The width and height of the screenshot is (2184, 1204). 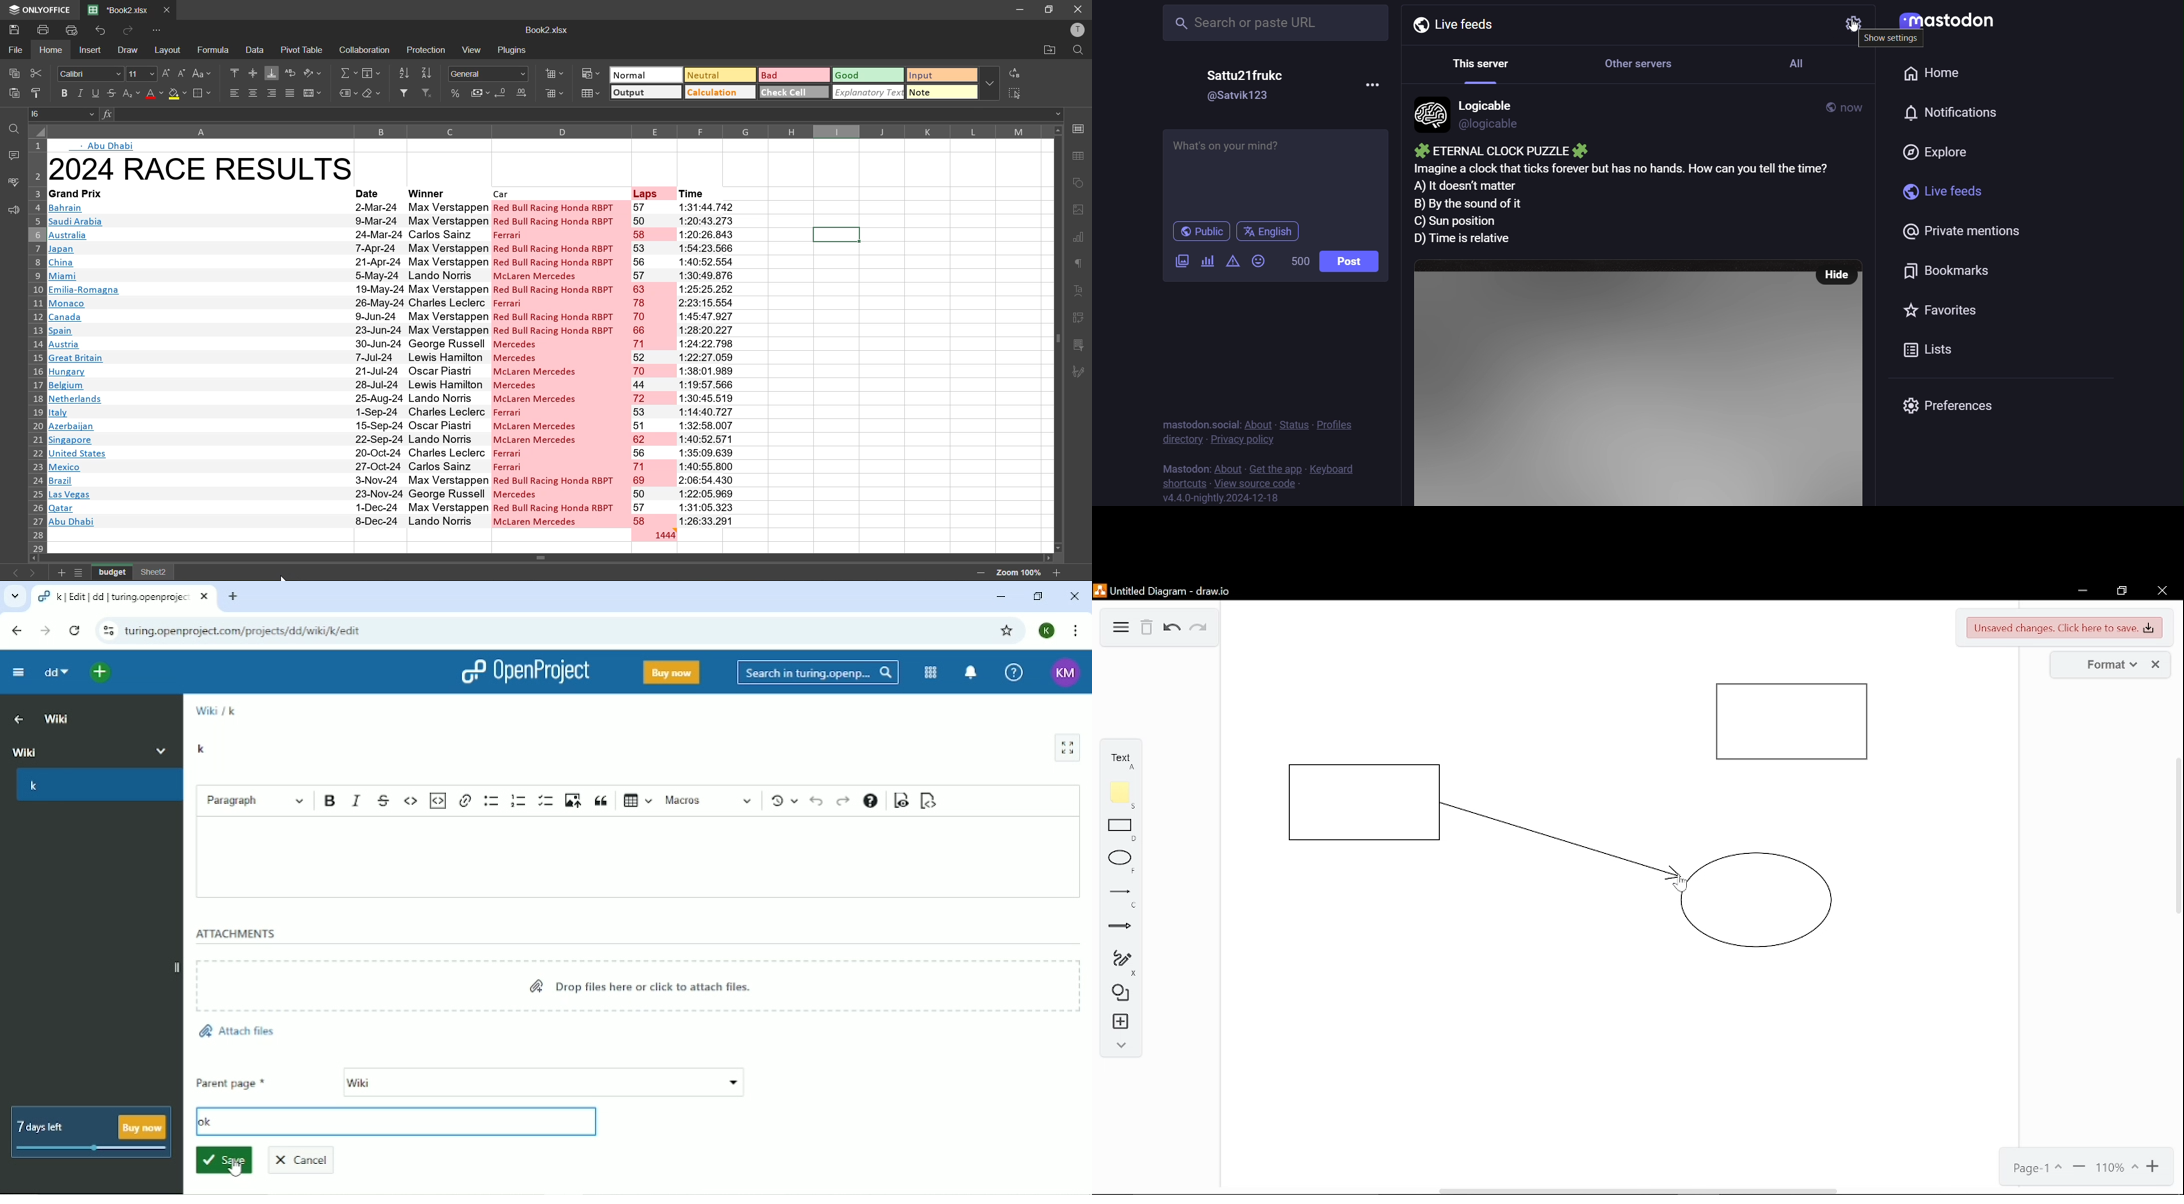 I want to click on shortcut, so click(x=1180, y=483).